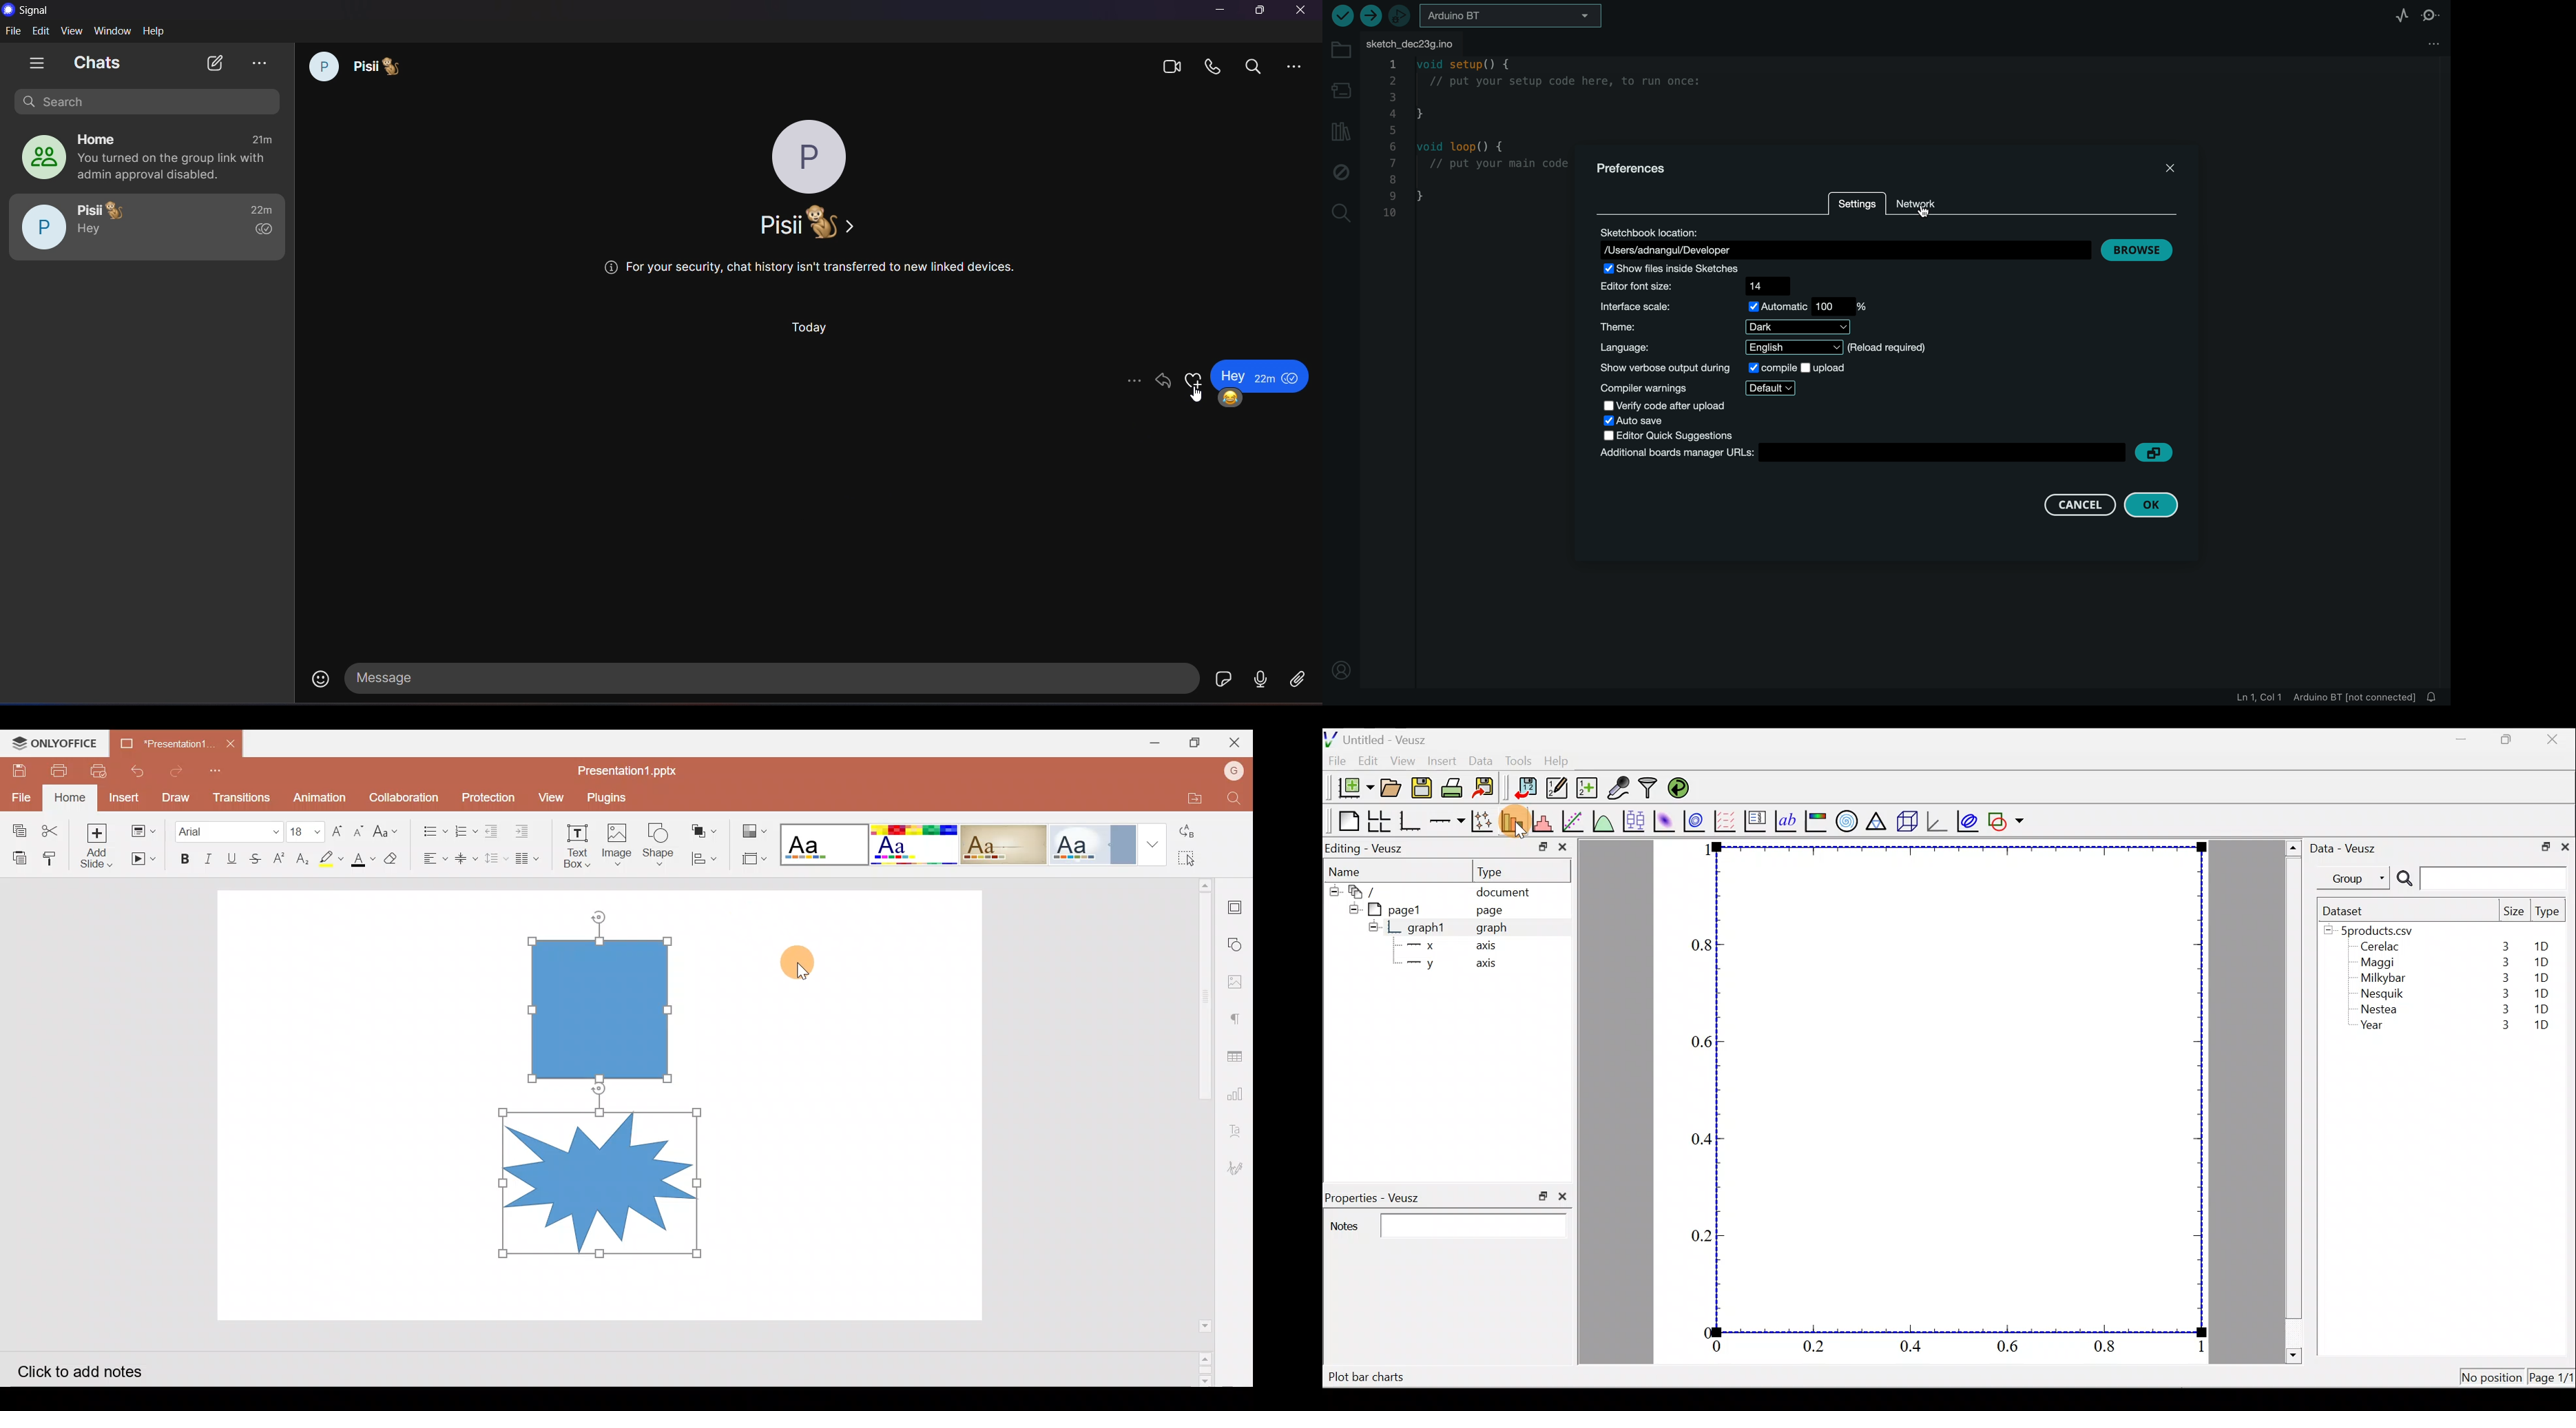 This screenshot has height=1428, width=2576. I want to click on search, so click(1256, 65).